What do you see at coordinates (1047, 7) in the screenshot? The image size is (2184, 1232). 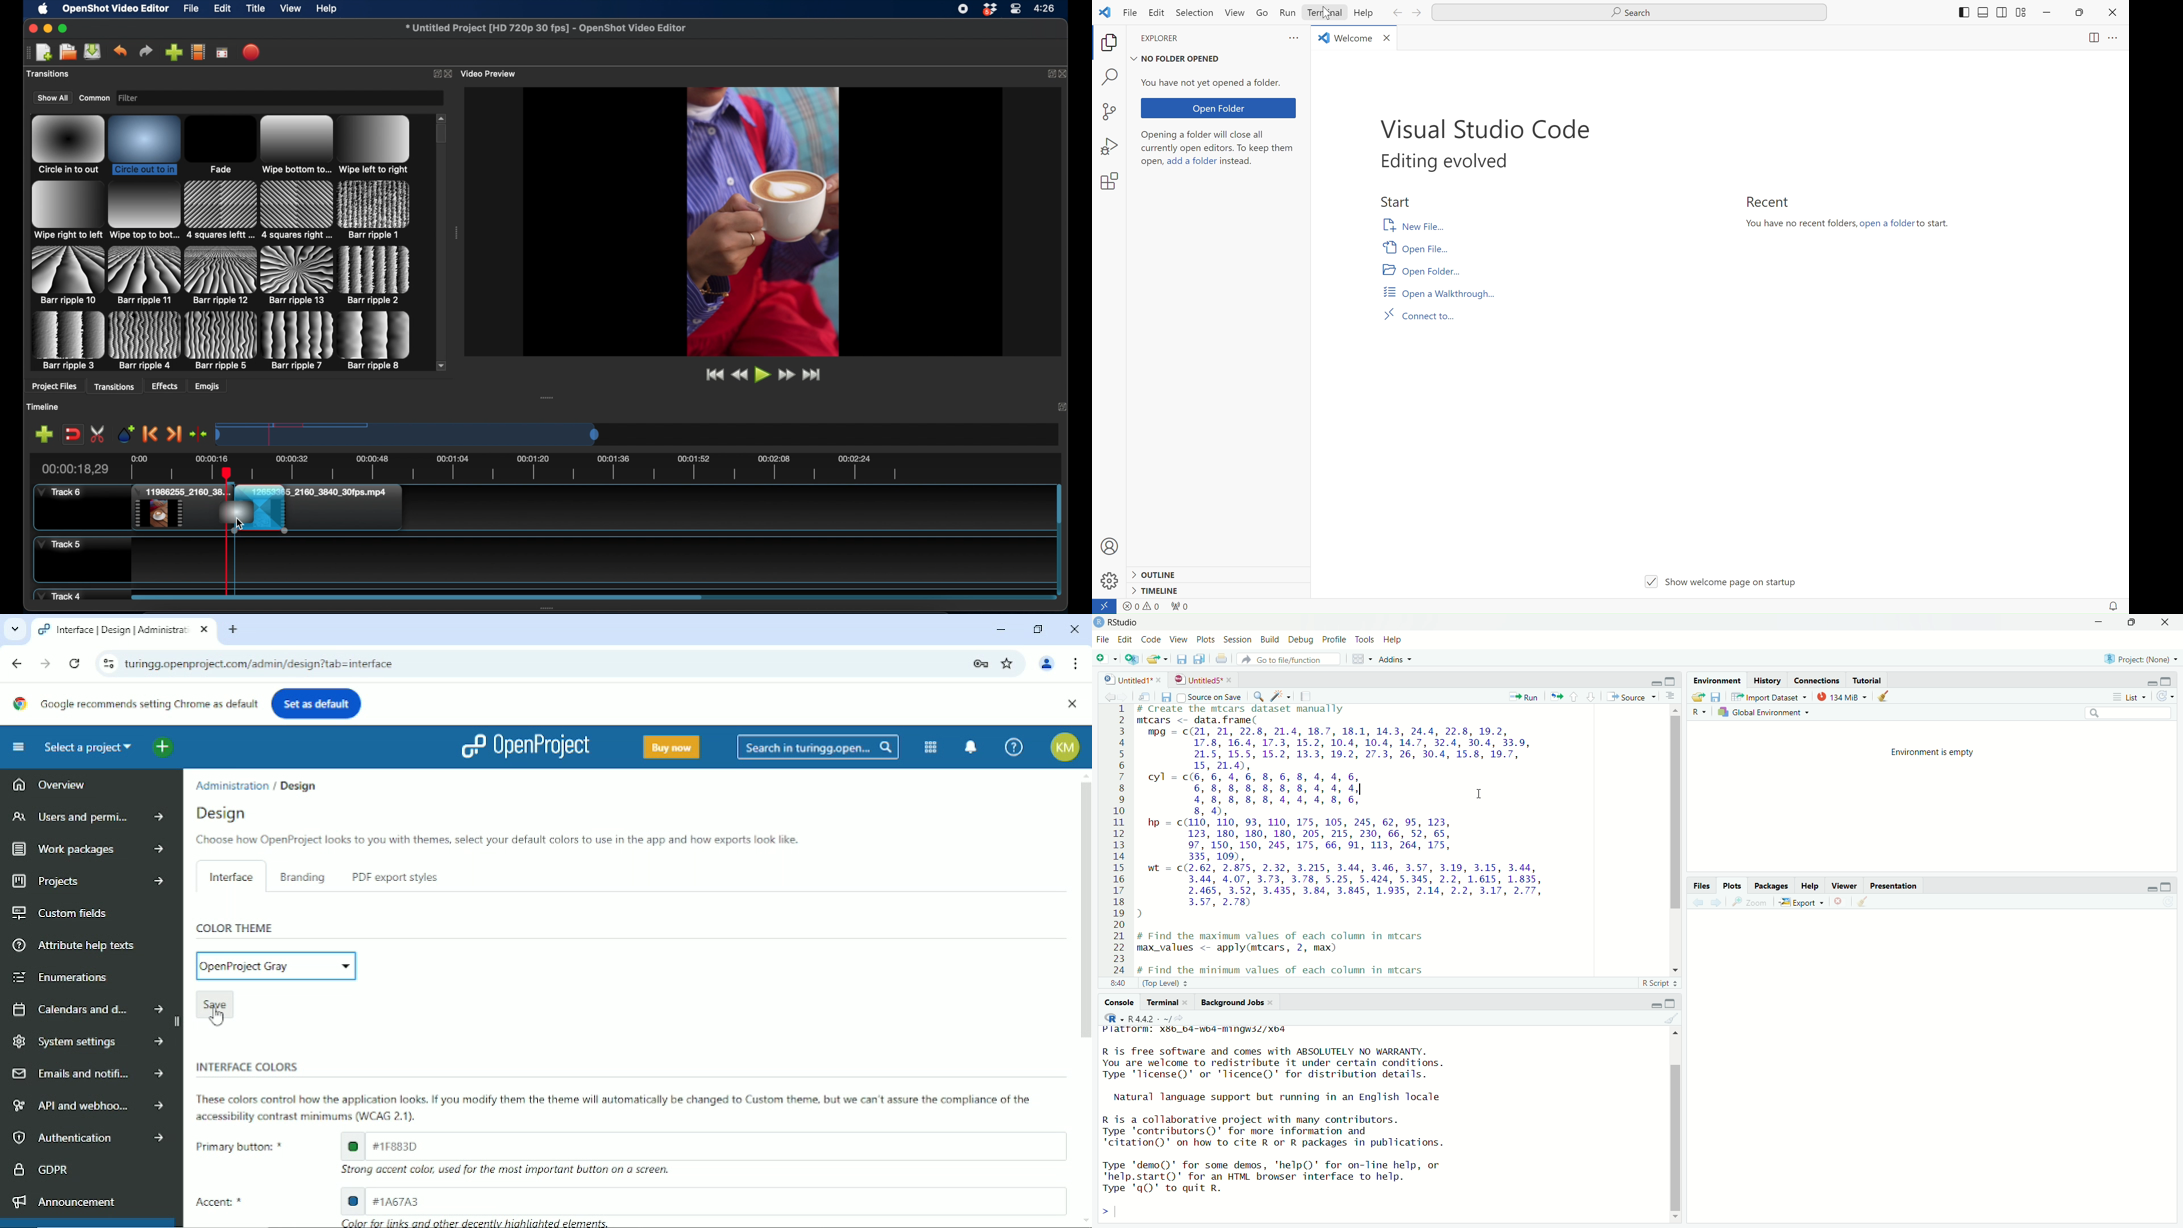 I see `time` at bounding box center [1047, 7].